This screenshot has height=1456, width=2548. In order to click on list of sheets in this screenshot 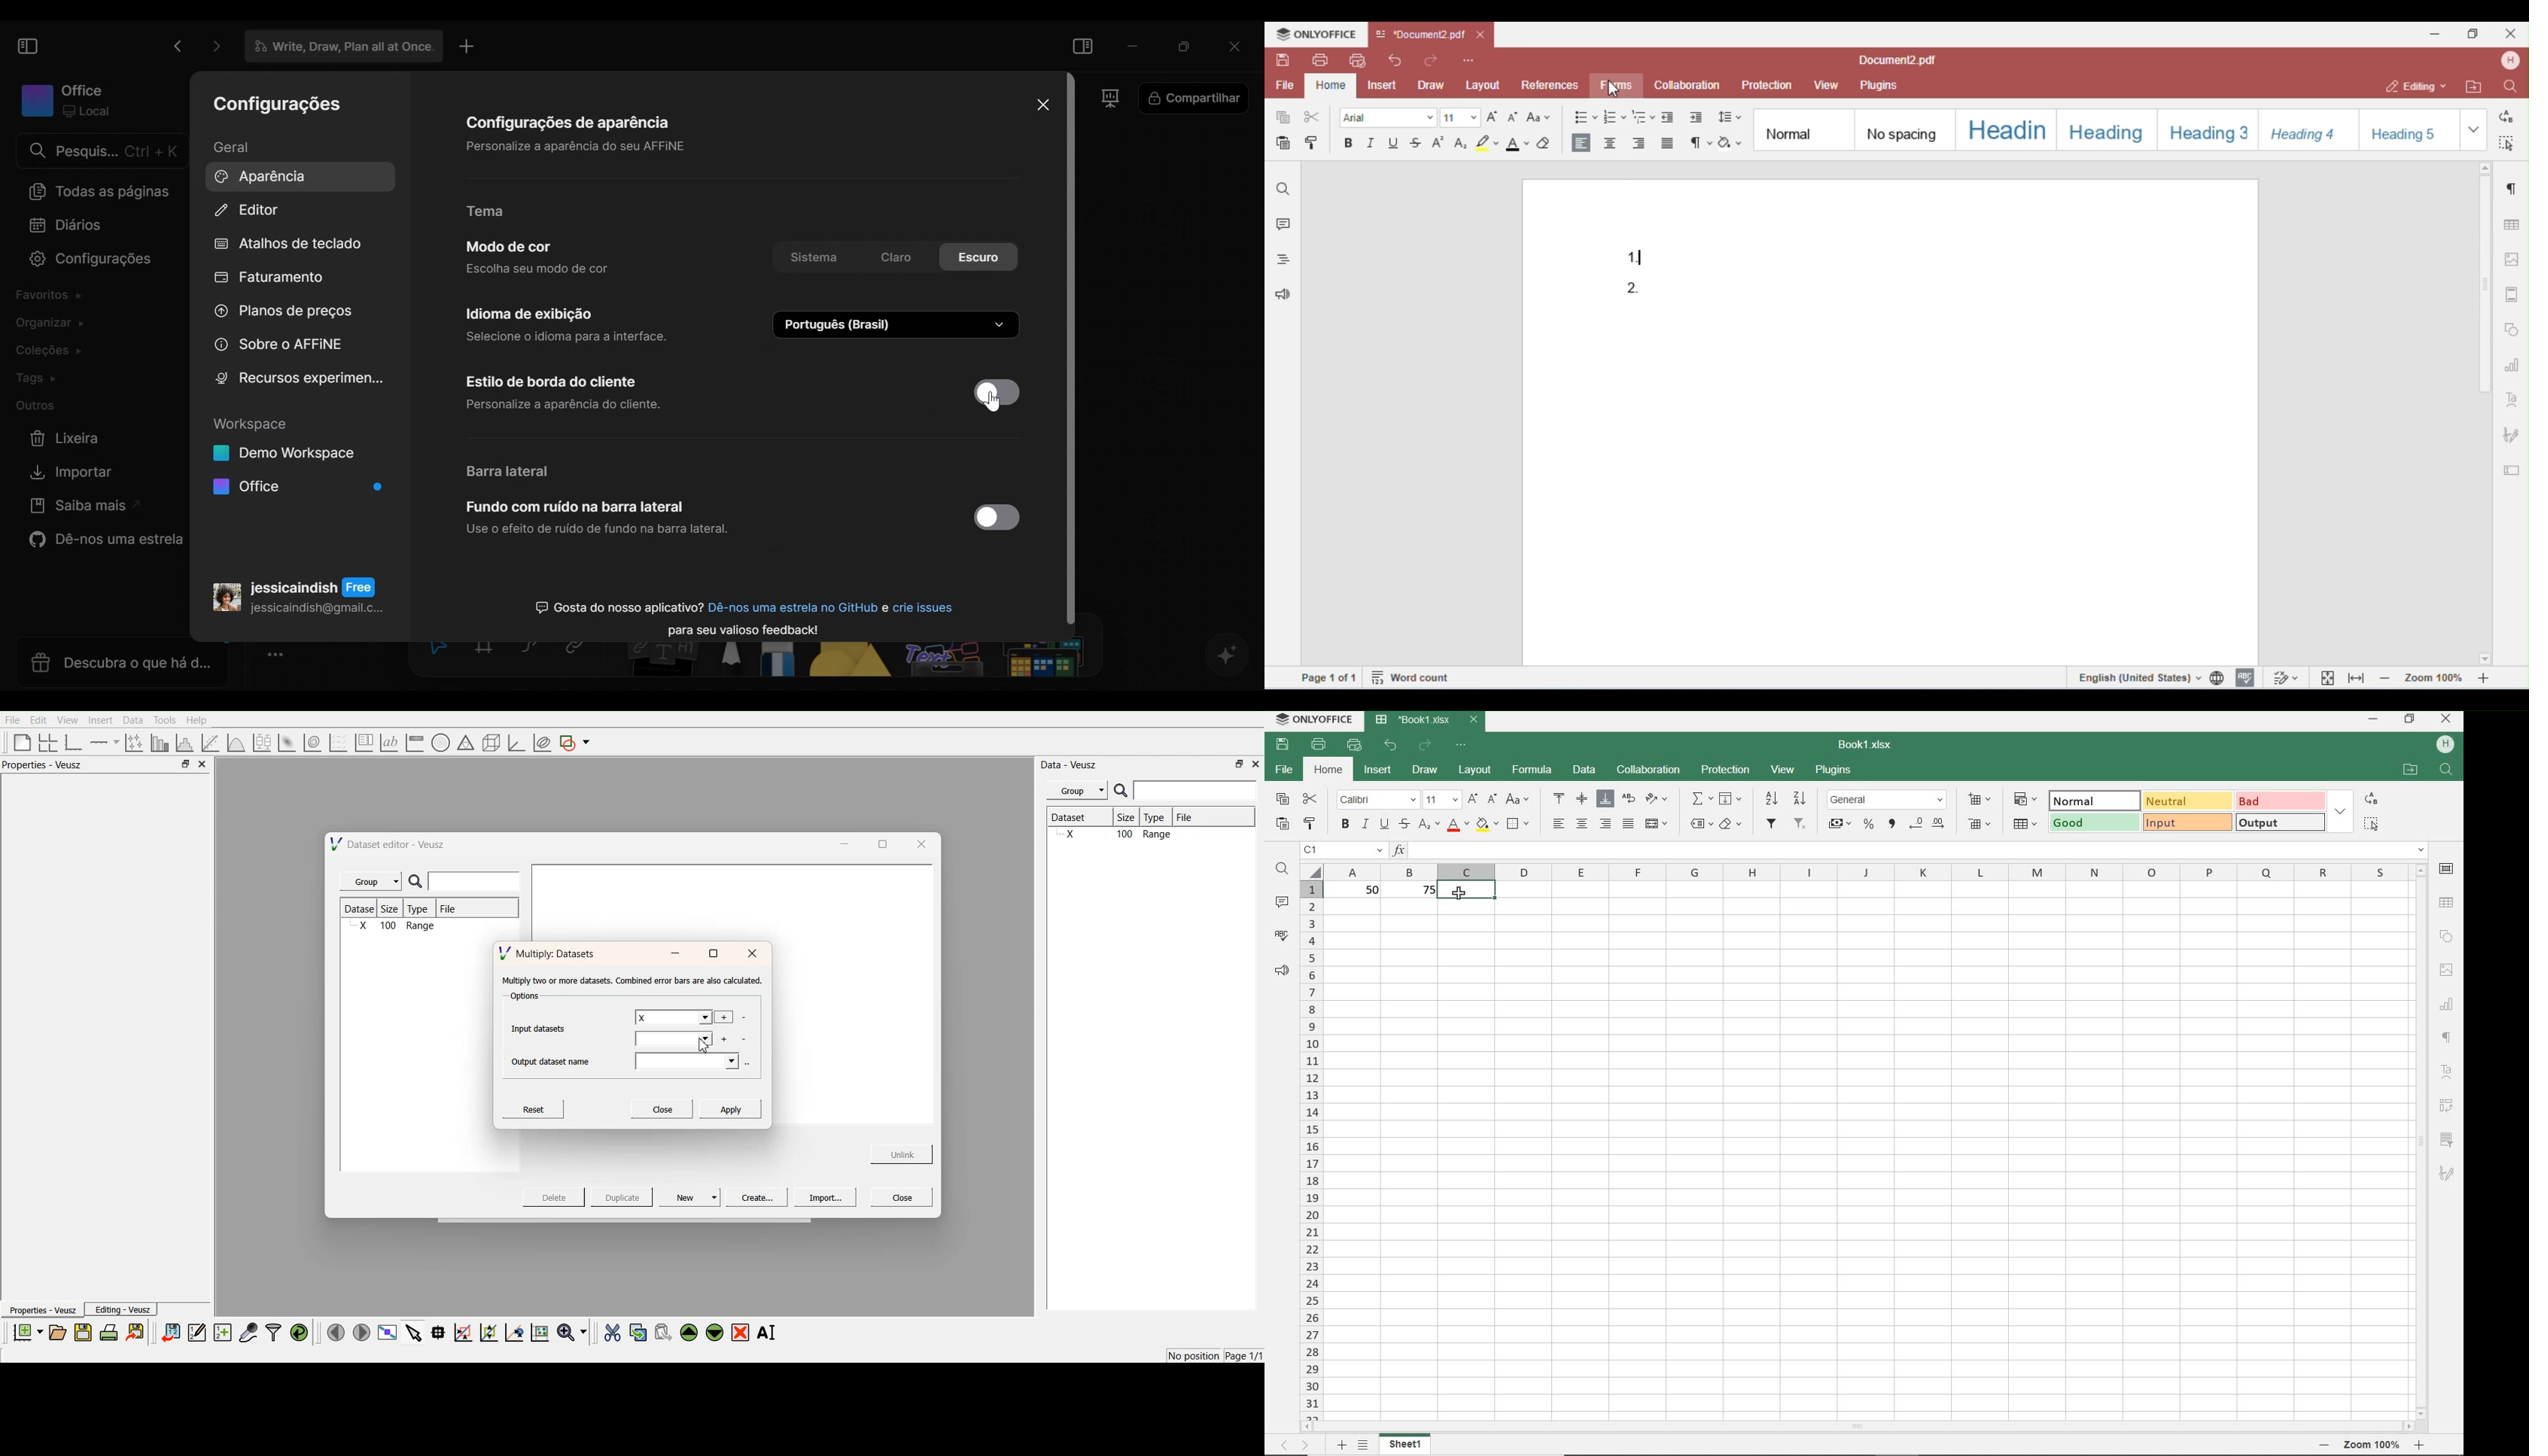, I will do `click(1364, 1445)`.